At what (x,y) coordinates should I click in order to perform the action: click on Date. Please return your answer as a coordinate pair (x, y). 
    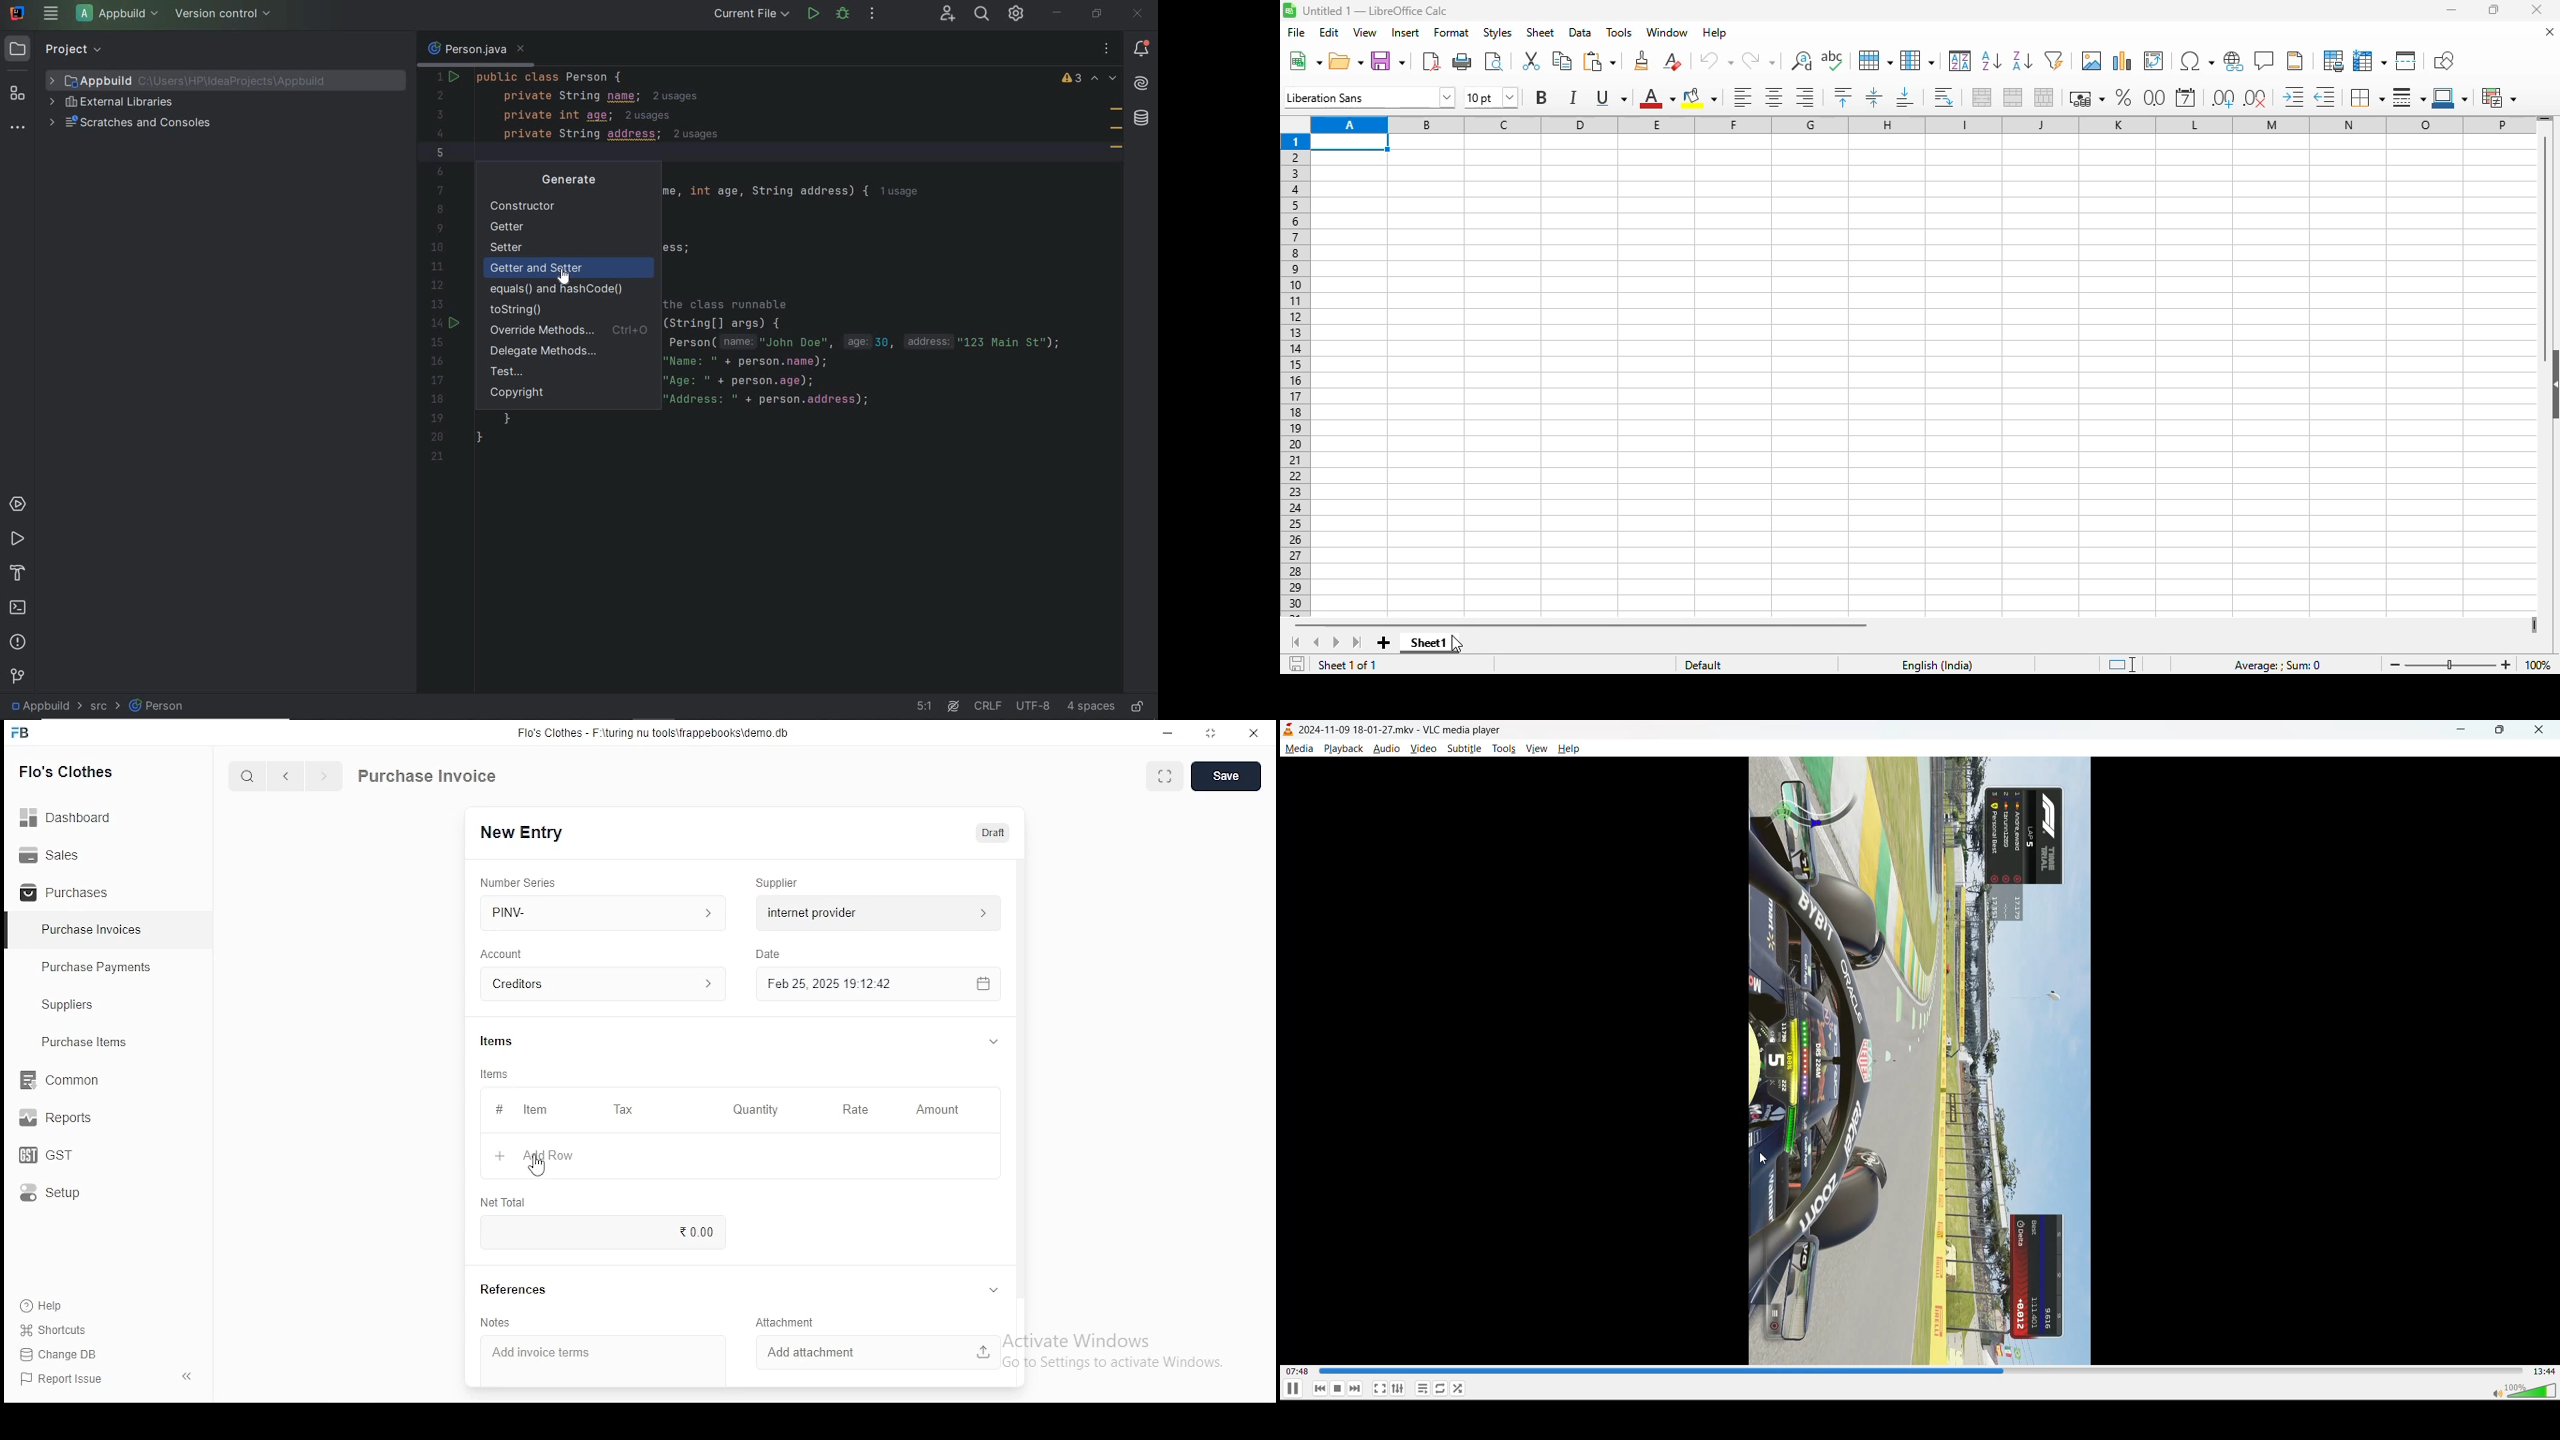
    Looking at the image, I should click on (770, 955).